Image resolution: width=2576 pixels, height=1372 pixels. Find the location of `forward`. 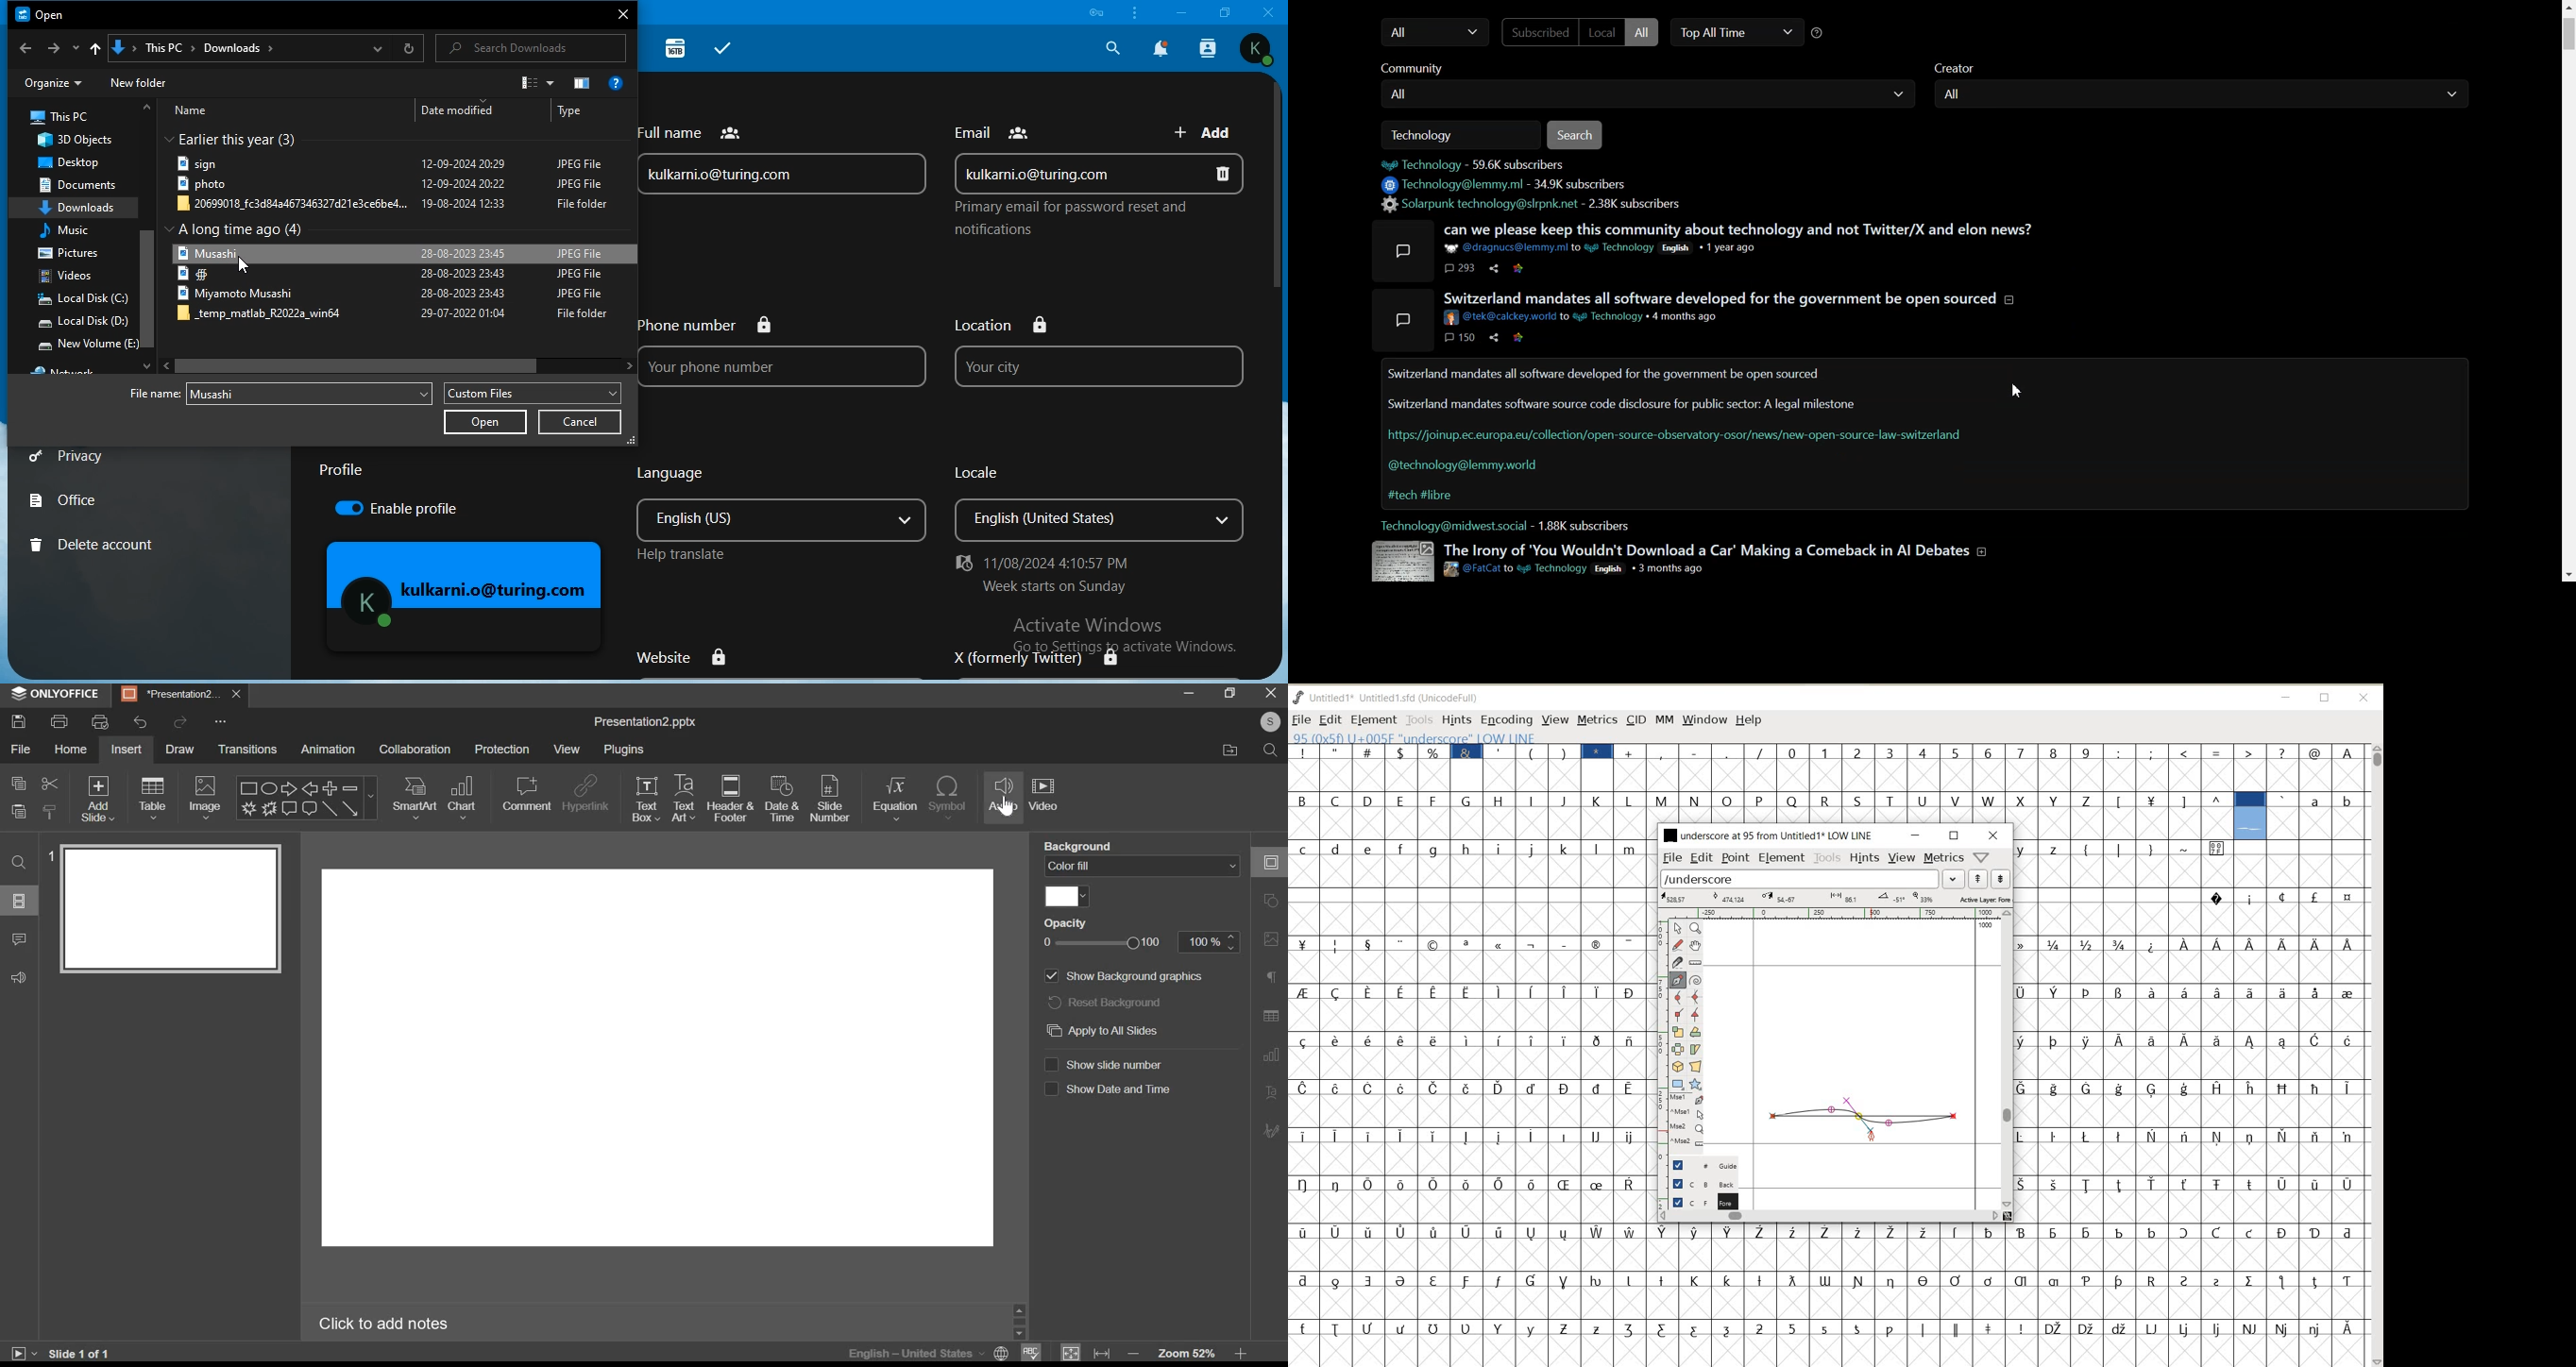

forward is located at coordinates (54, 47).